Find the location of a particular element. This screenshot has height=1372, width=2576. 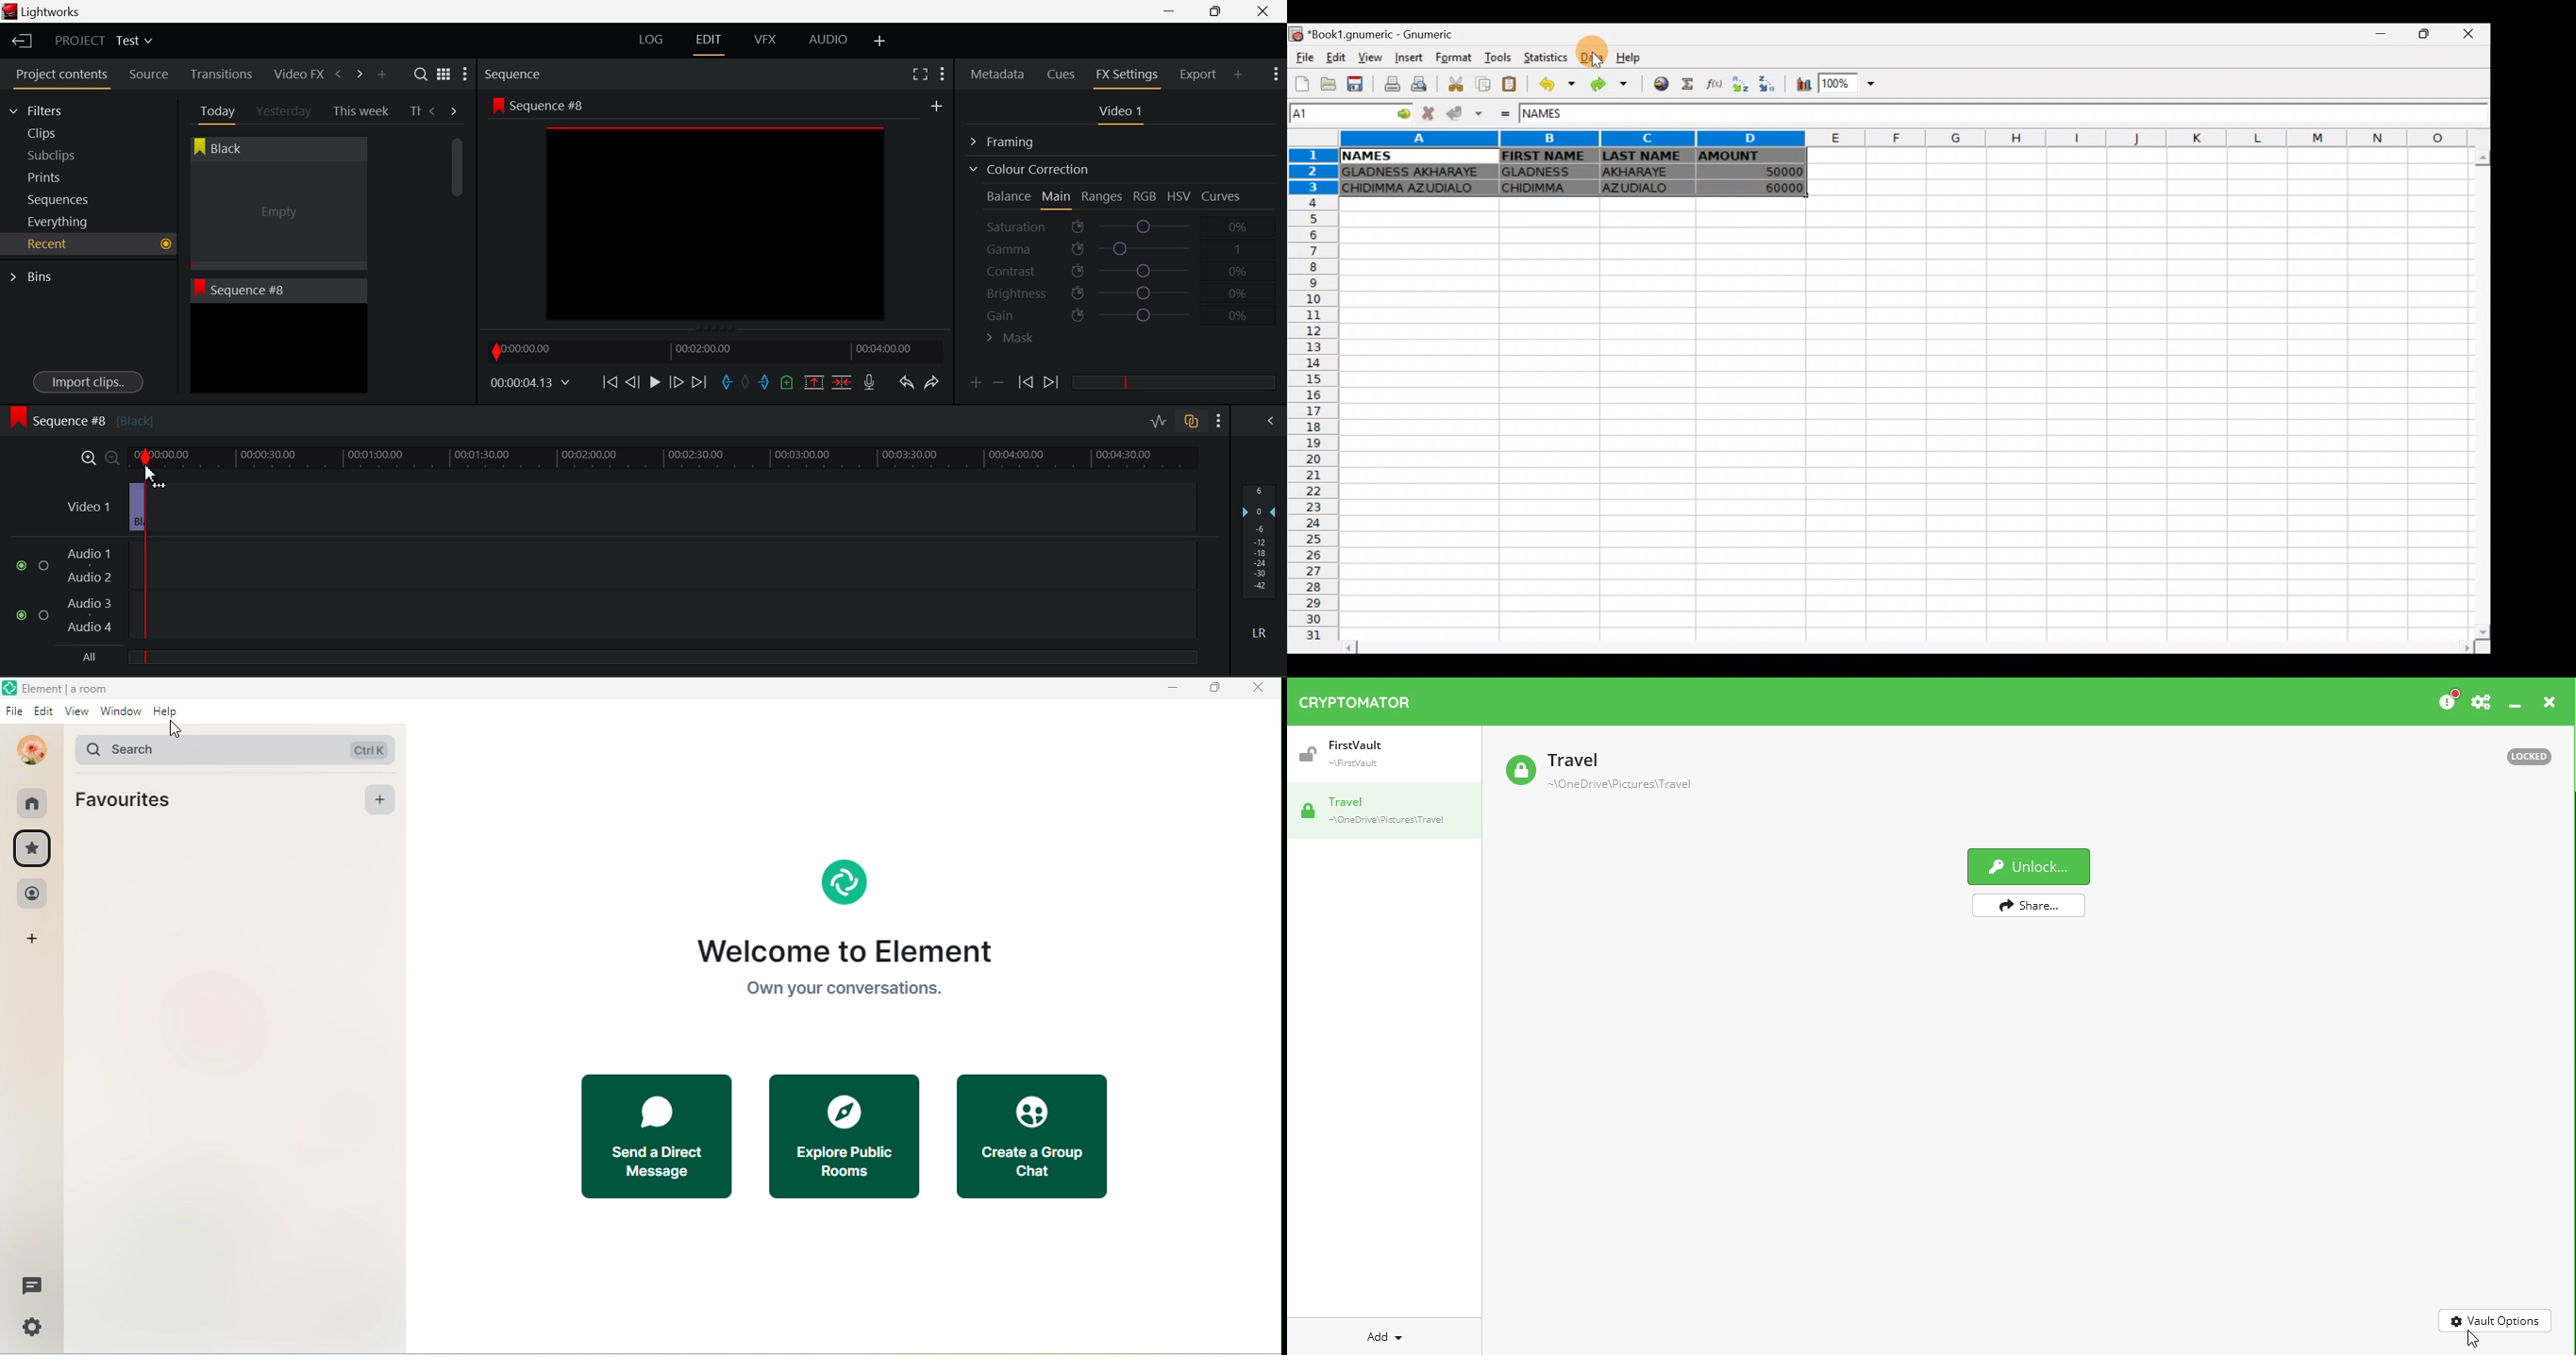

Gnumeric logo is located at coordinates (1297, 35).